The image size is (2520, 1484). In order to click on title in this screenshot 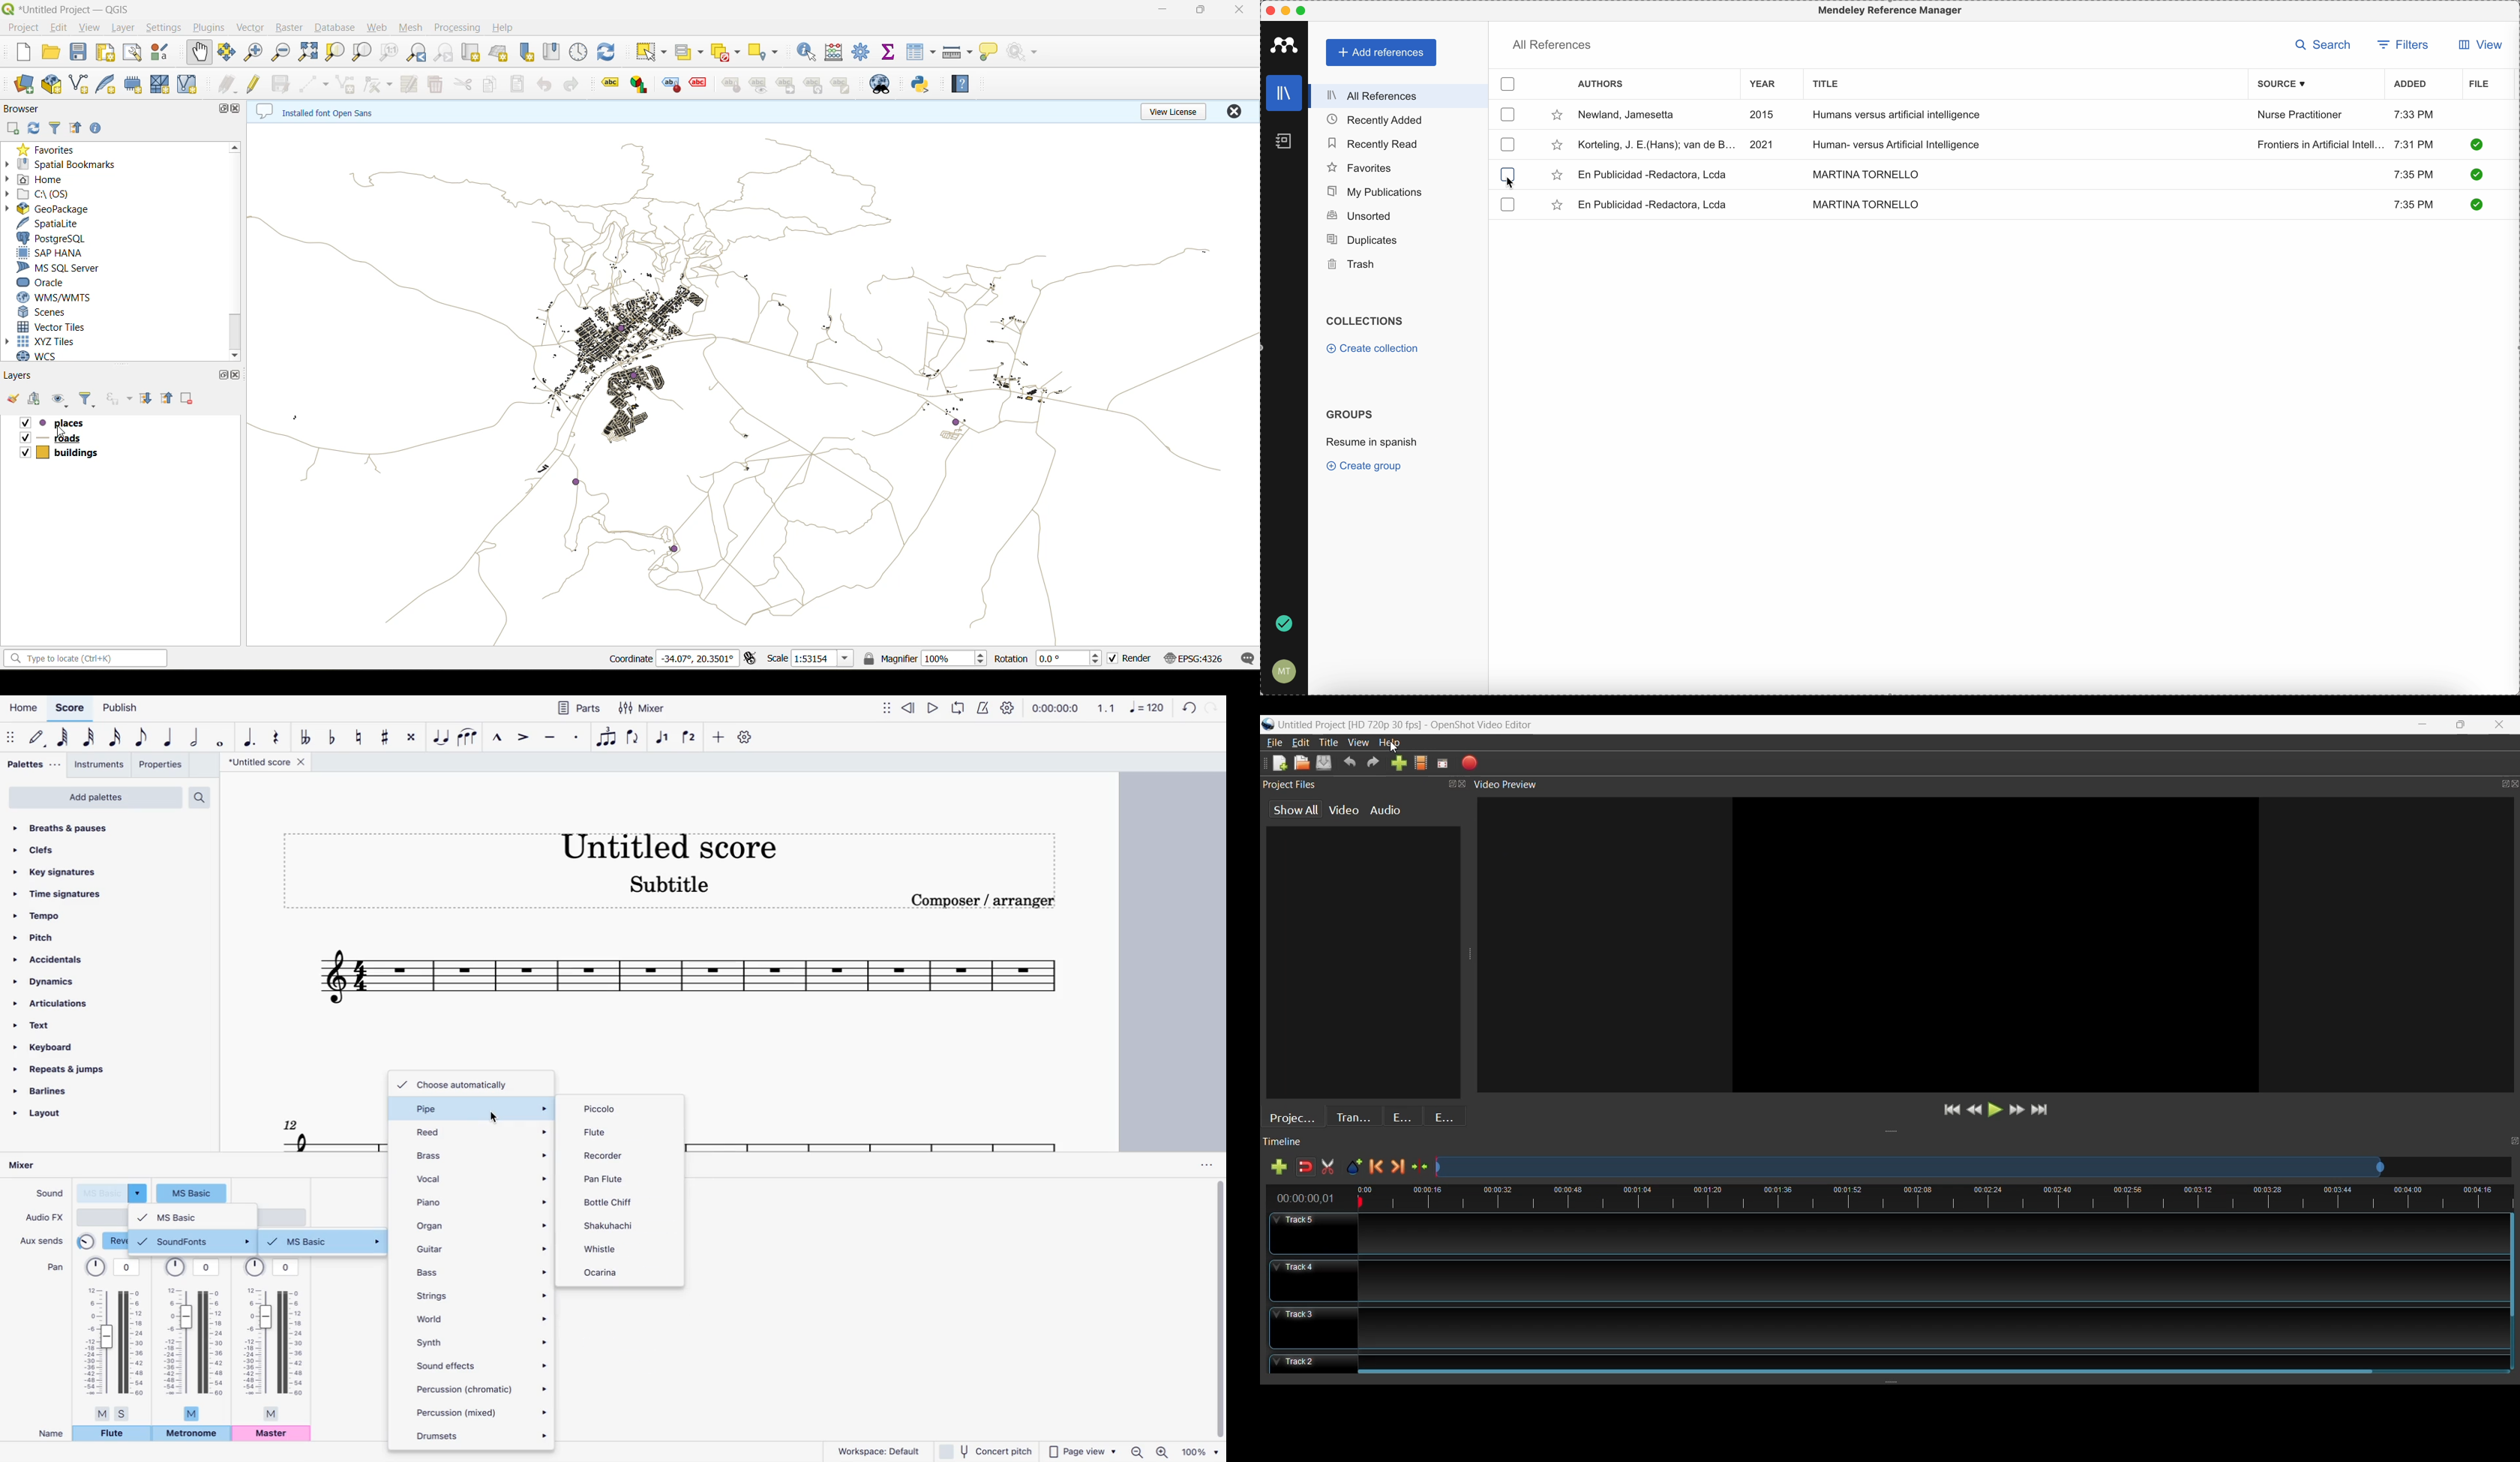, I will do `click(1823, 83)`.